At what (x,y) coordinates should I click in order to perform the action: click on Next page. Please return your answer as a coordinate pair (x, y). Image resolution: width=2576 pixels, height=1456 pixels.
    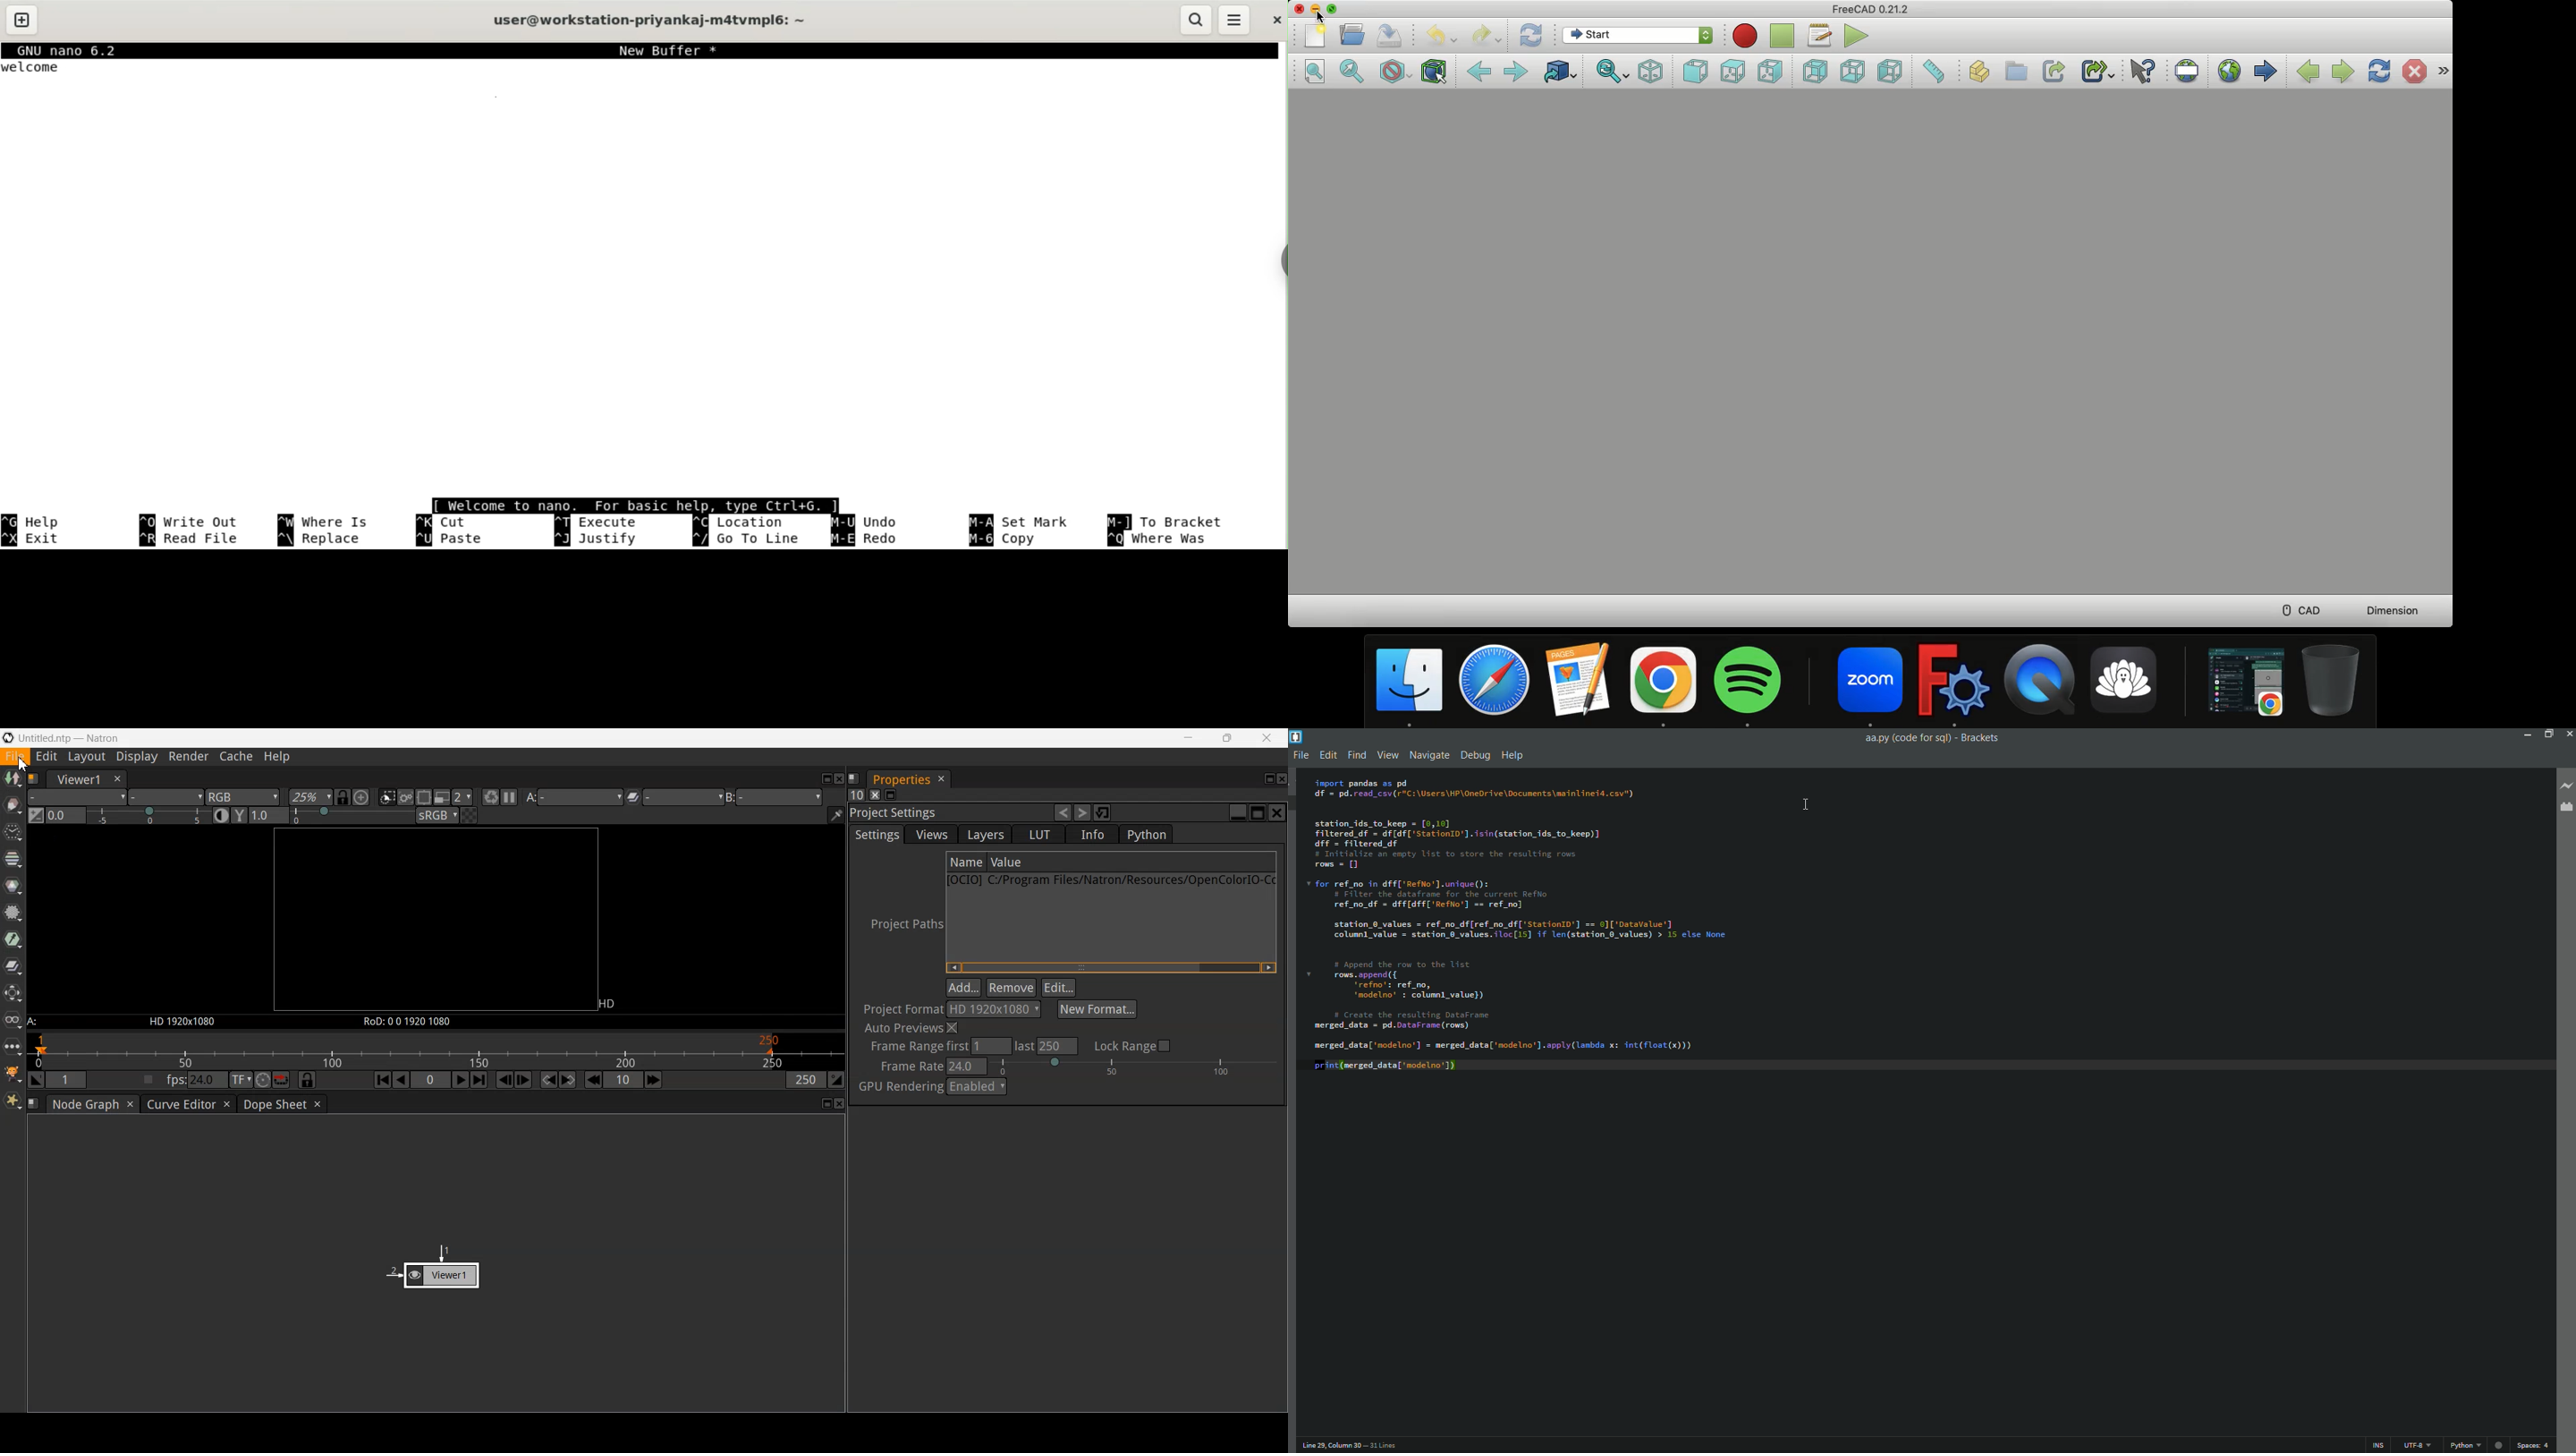
    Looking at the image, I should click on (2343, 68).